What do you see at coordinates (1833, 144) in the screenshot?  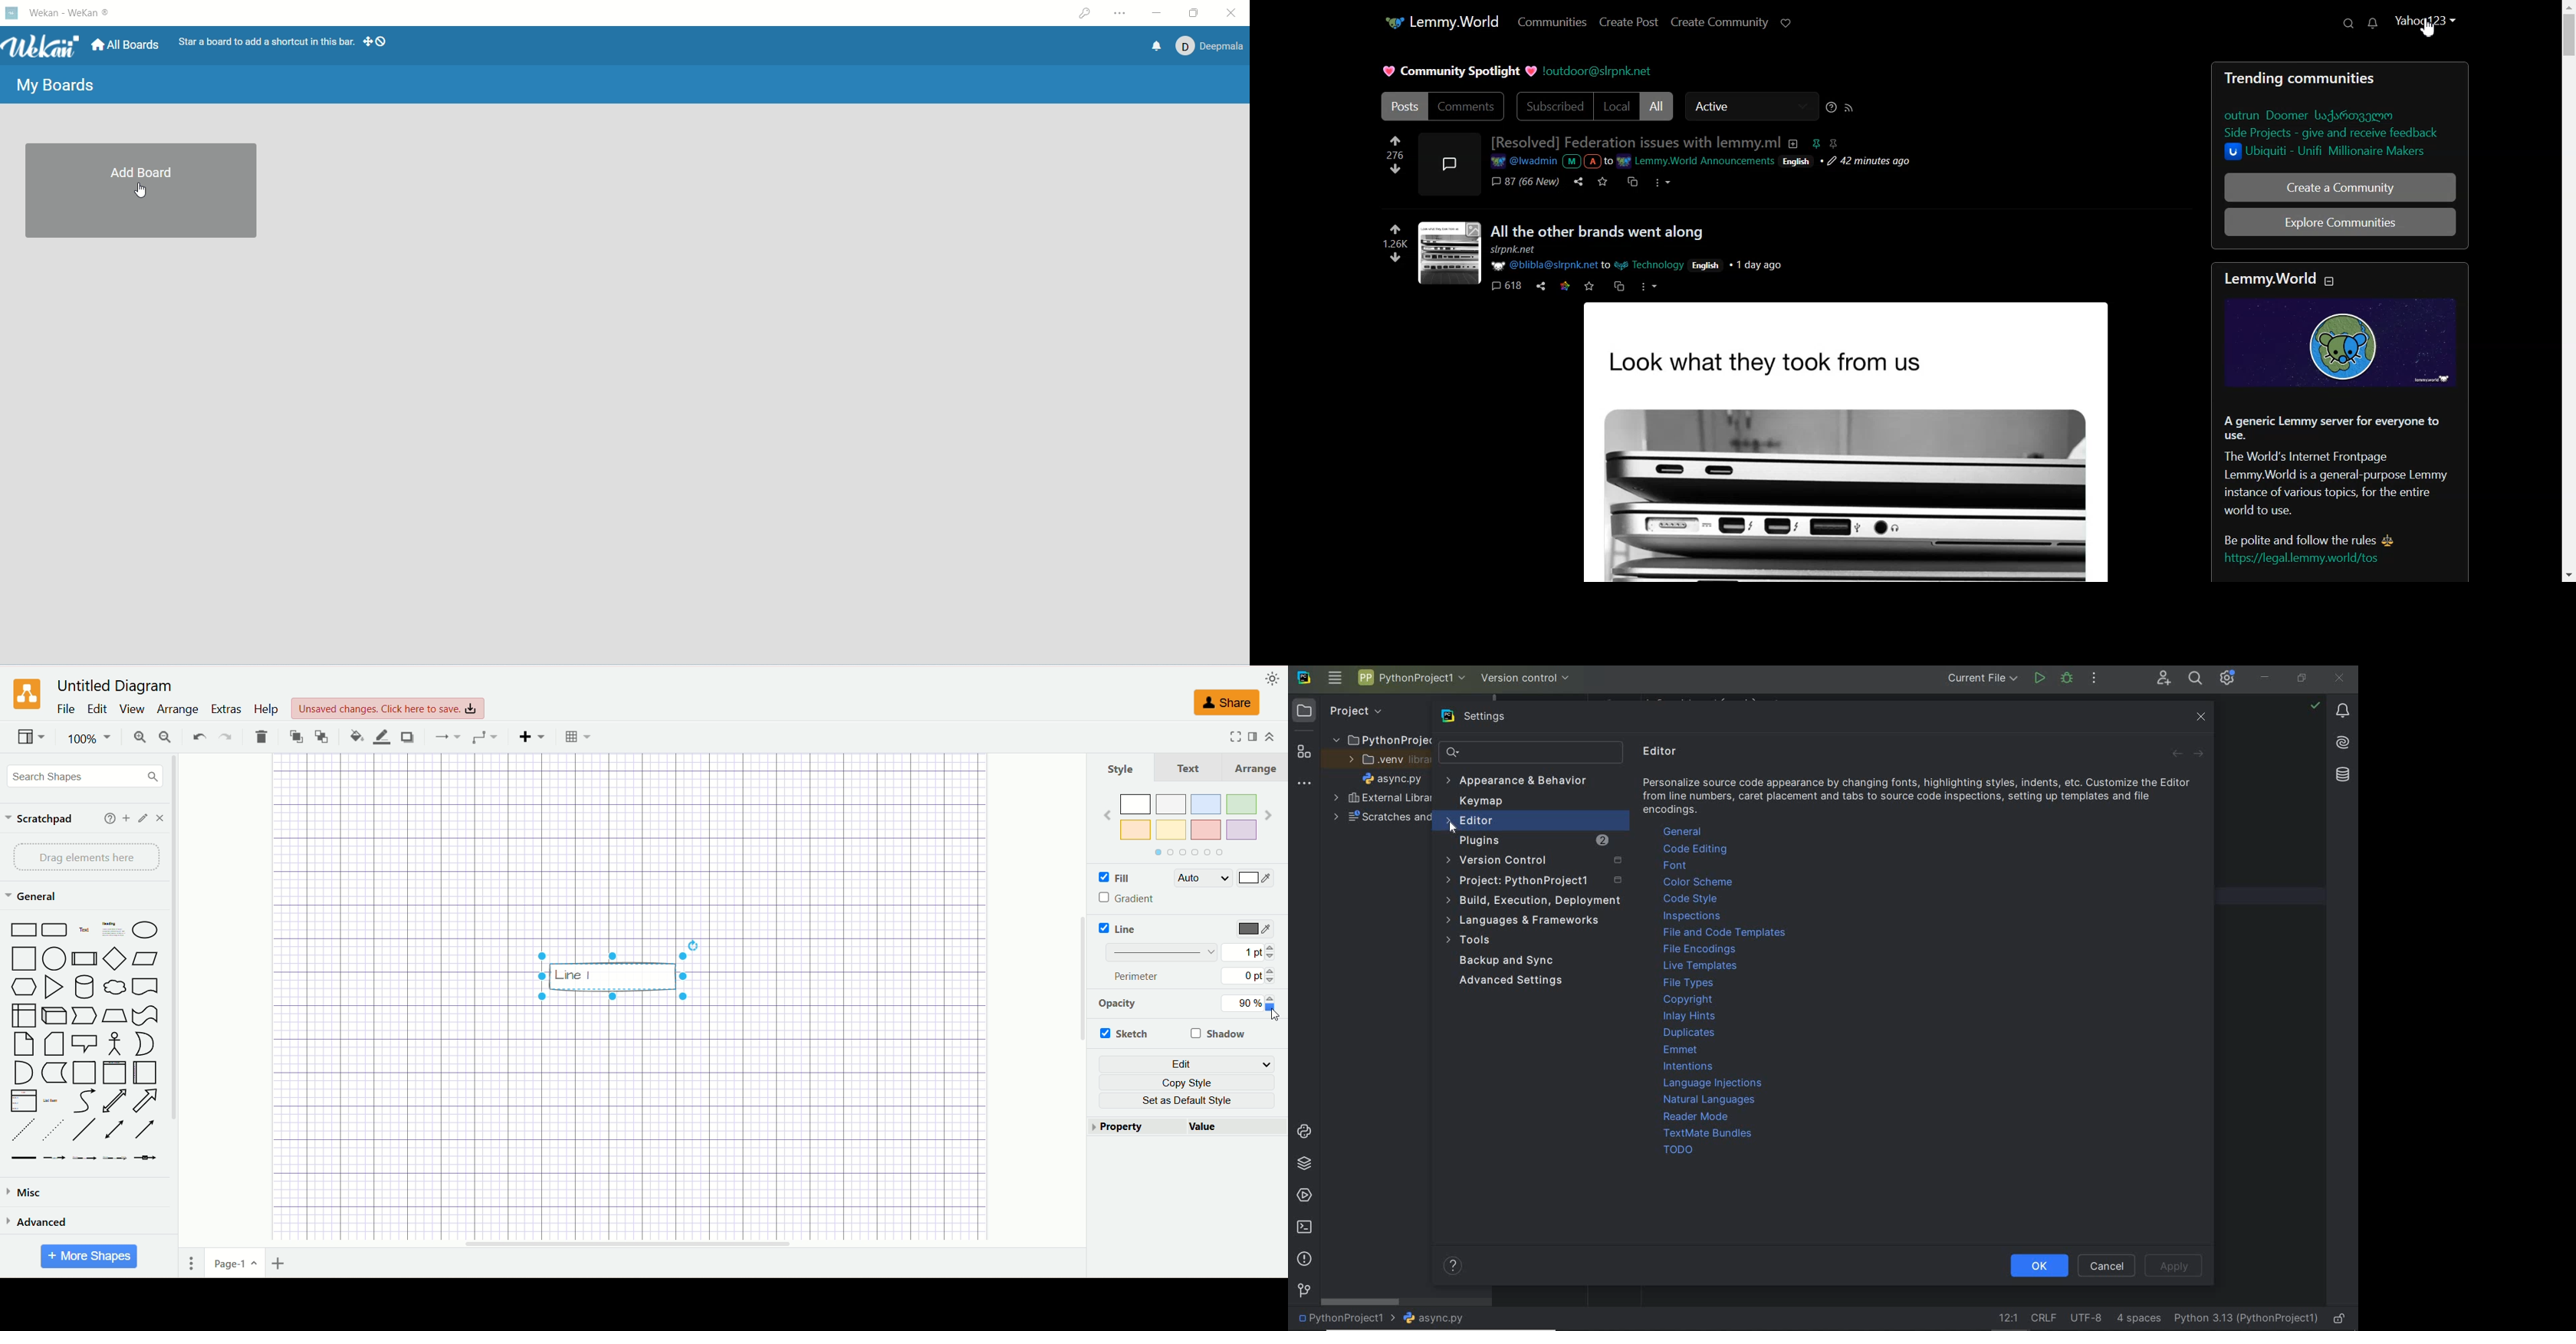 I see `pinned post` at bounding box center [1833, 144].